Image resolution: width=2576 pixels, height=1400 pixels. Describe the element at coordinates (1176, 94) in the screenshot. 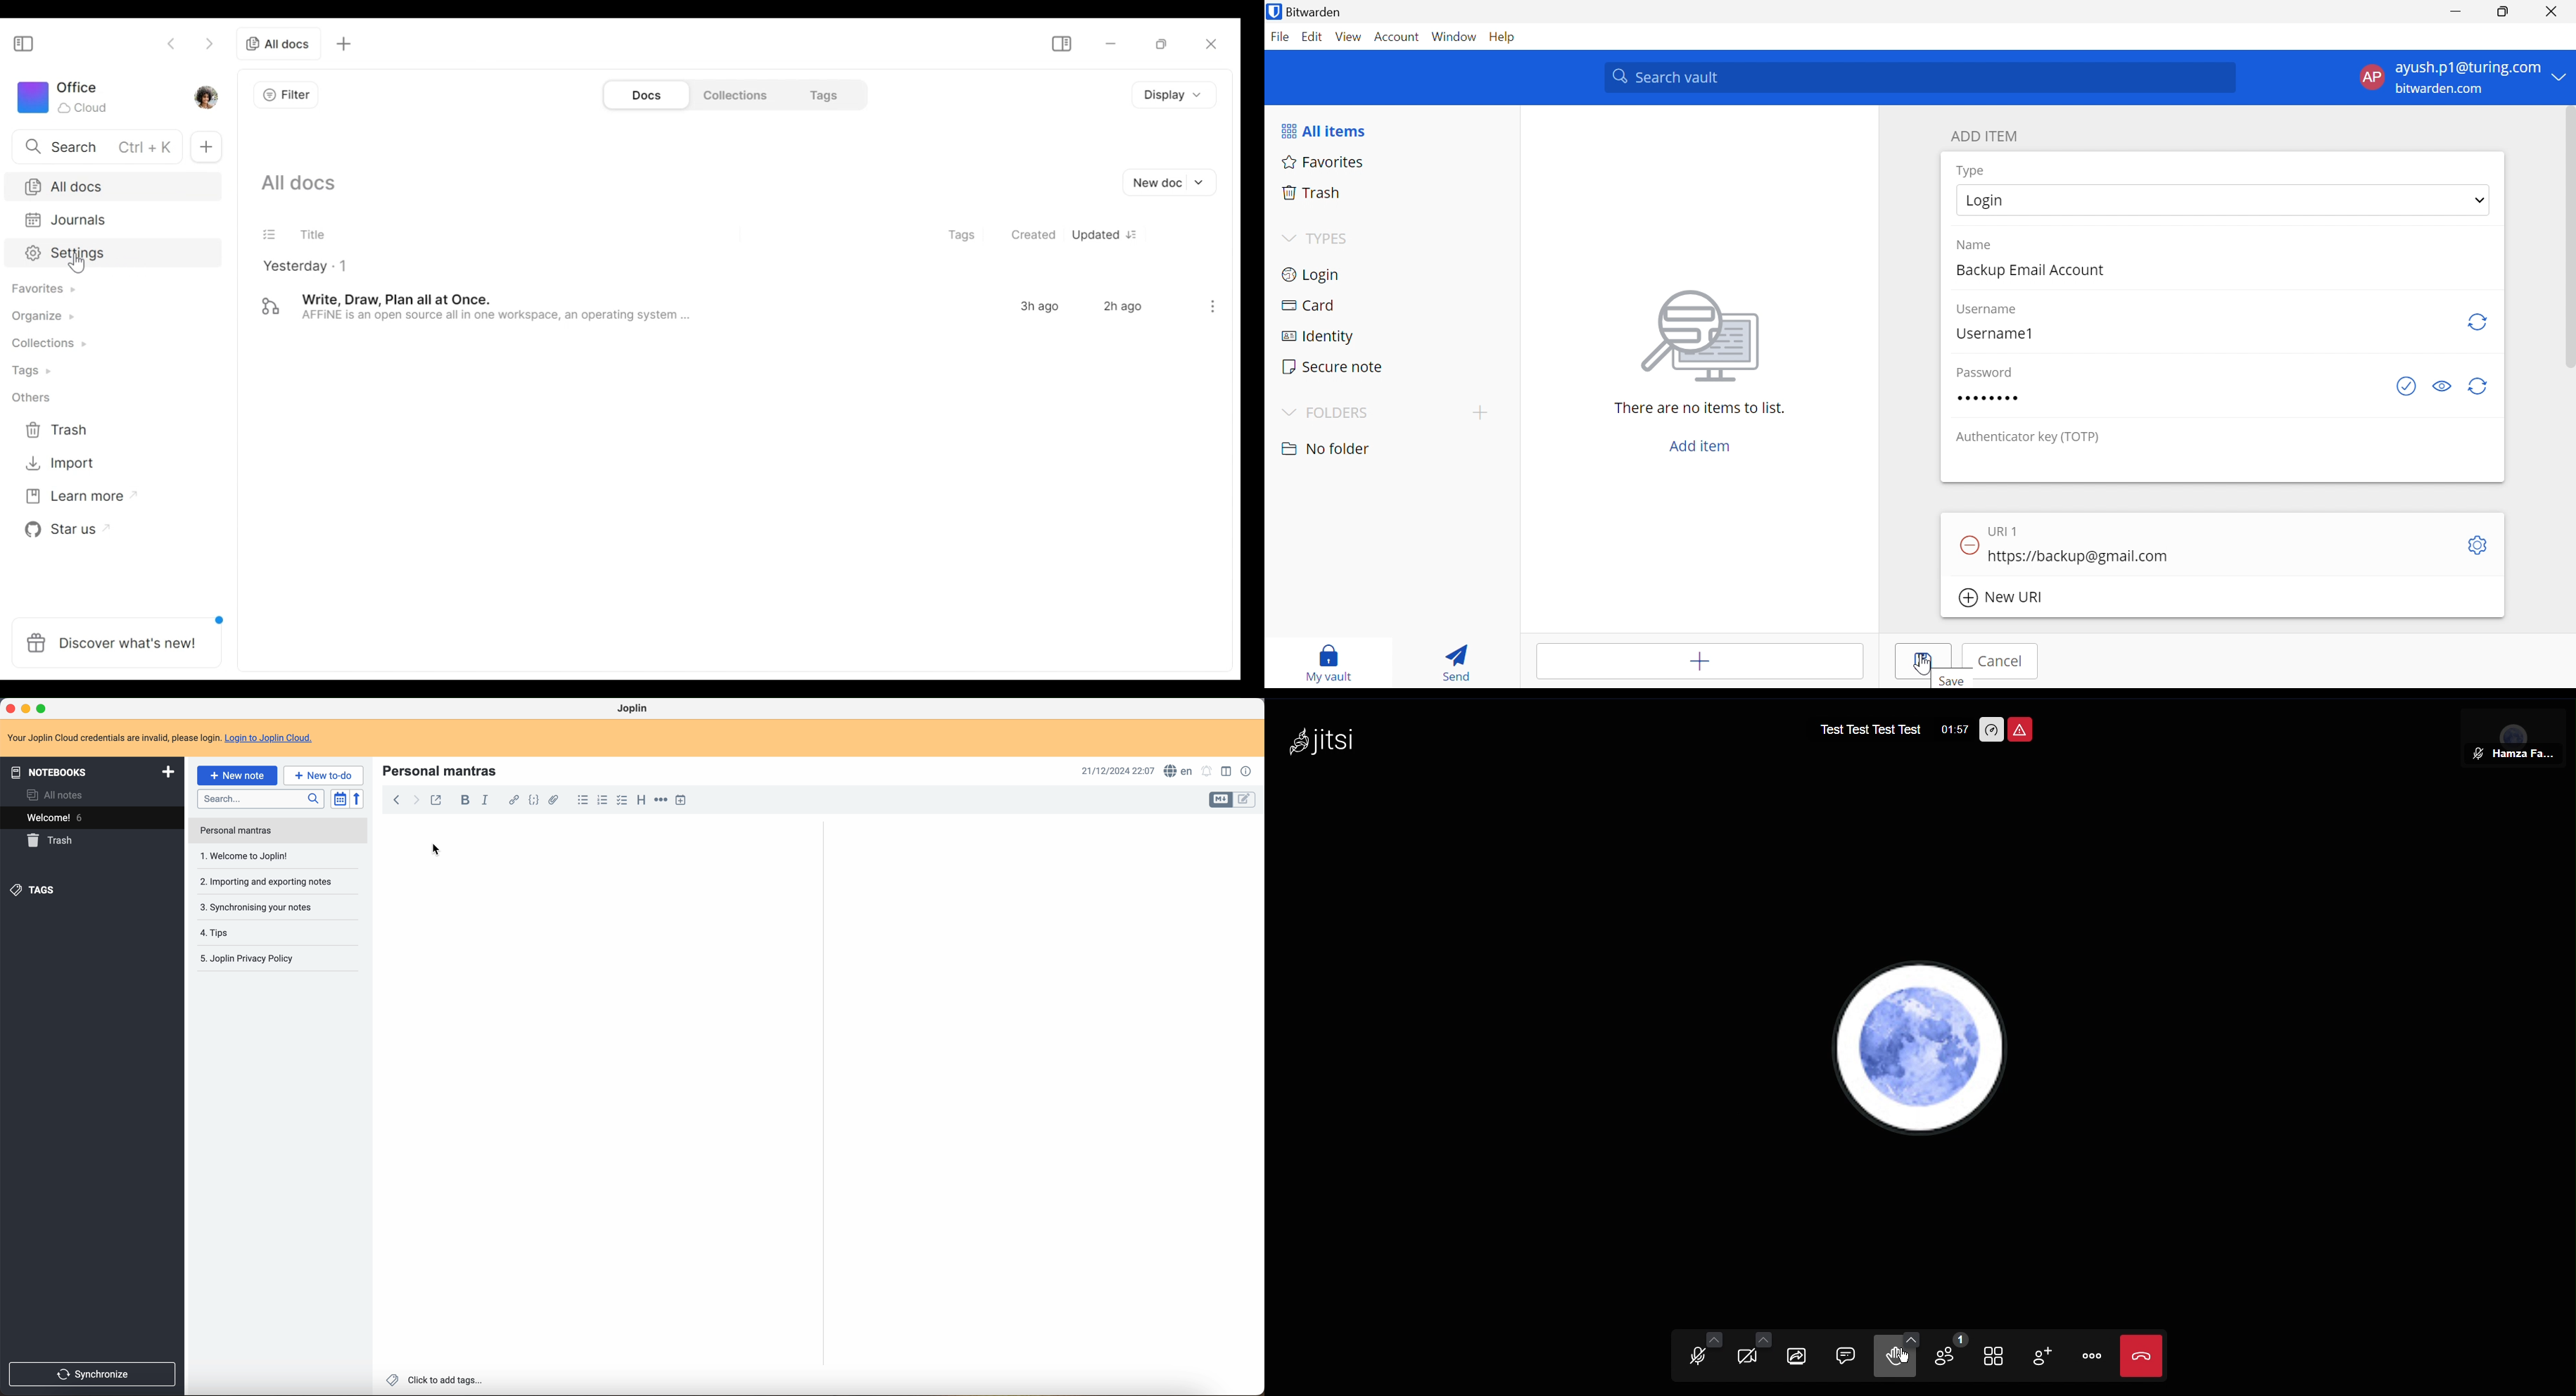

I see `Display` at that location.